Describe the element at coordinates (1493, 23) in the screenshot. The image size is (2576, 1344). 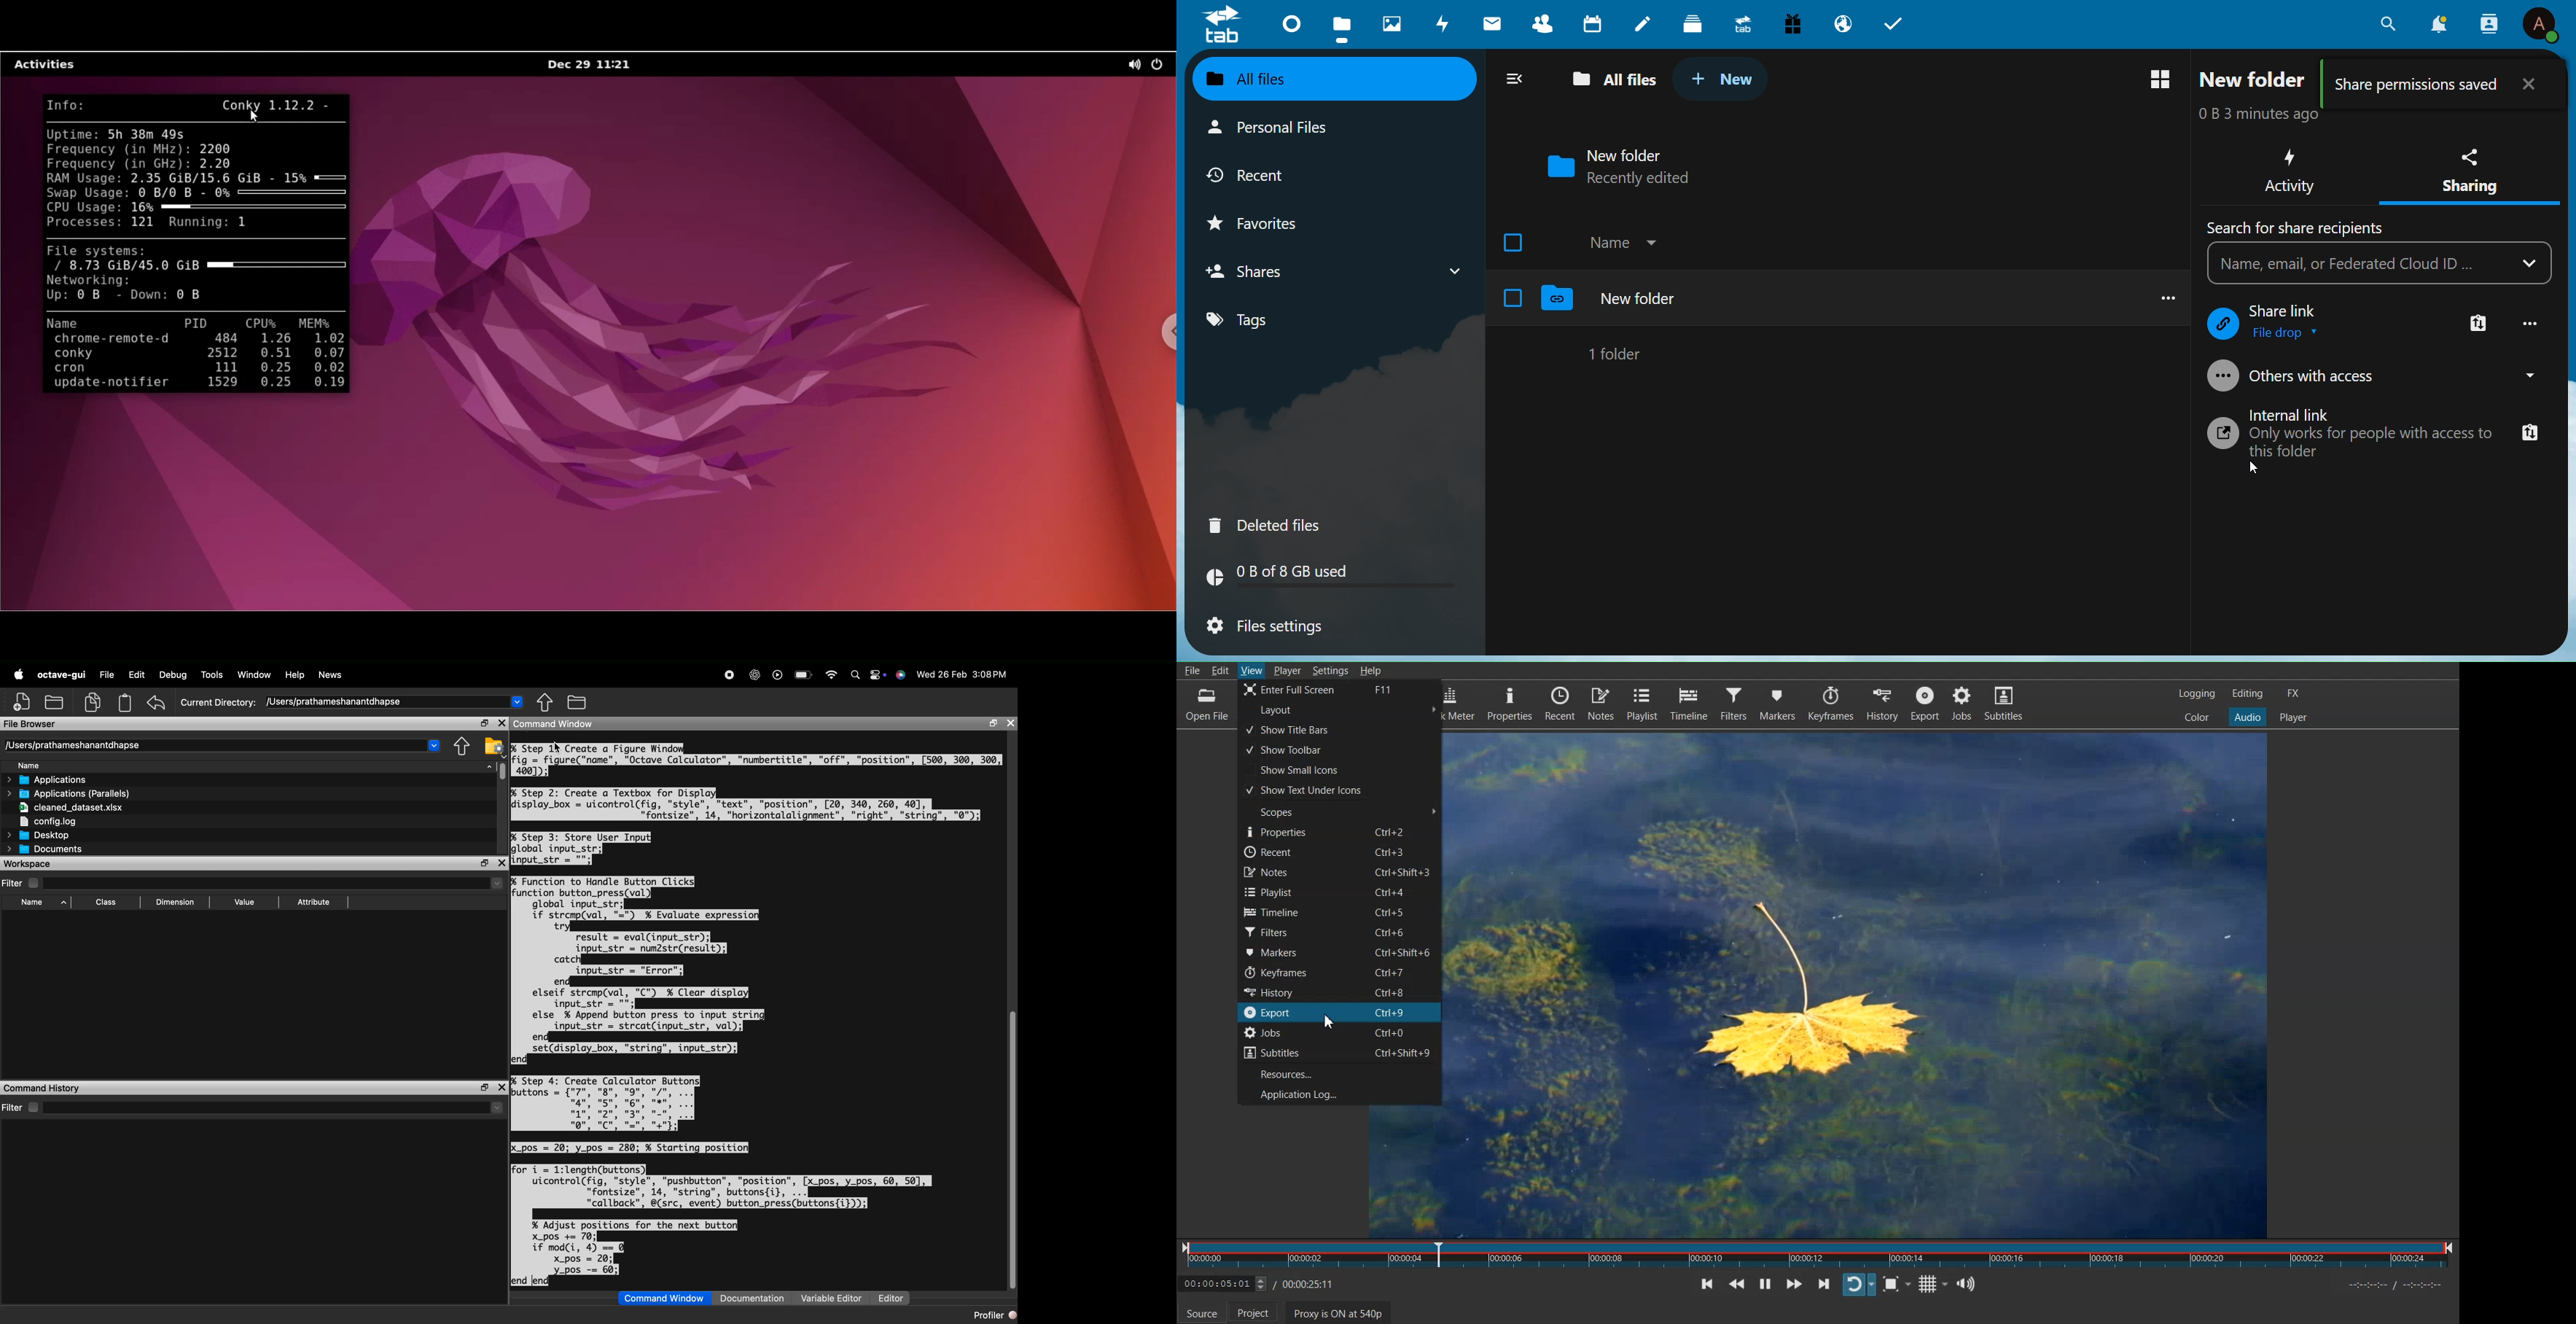
I see `Mail` at that location.